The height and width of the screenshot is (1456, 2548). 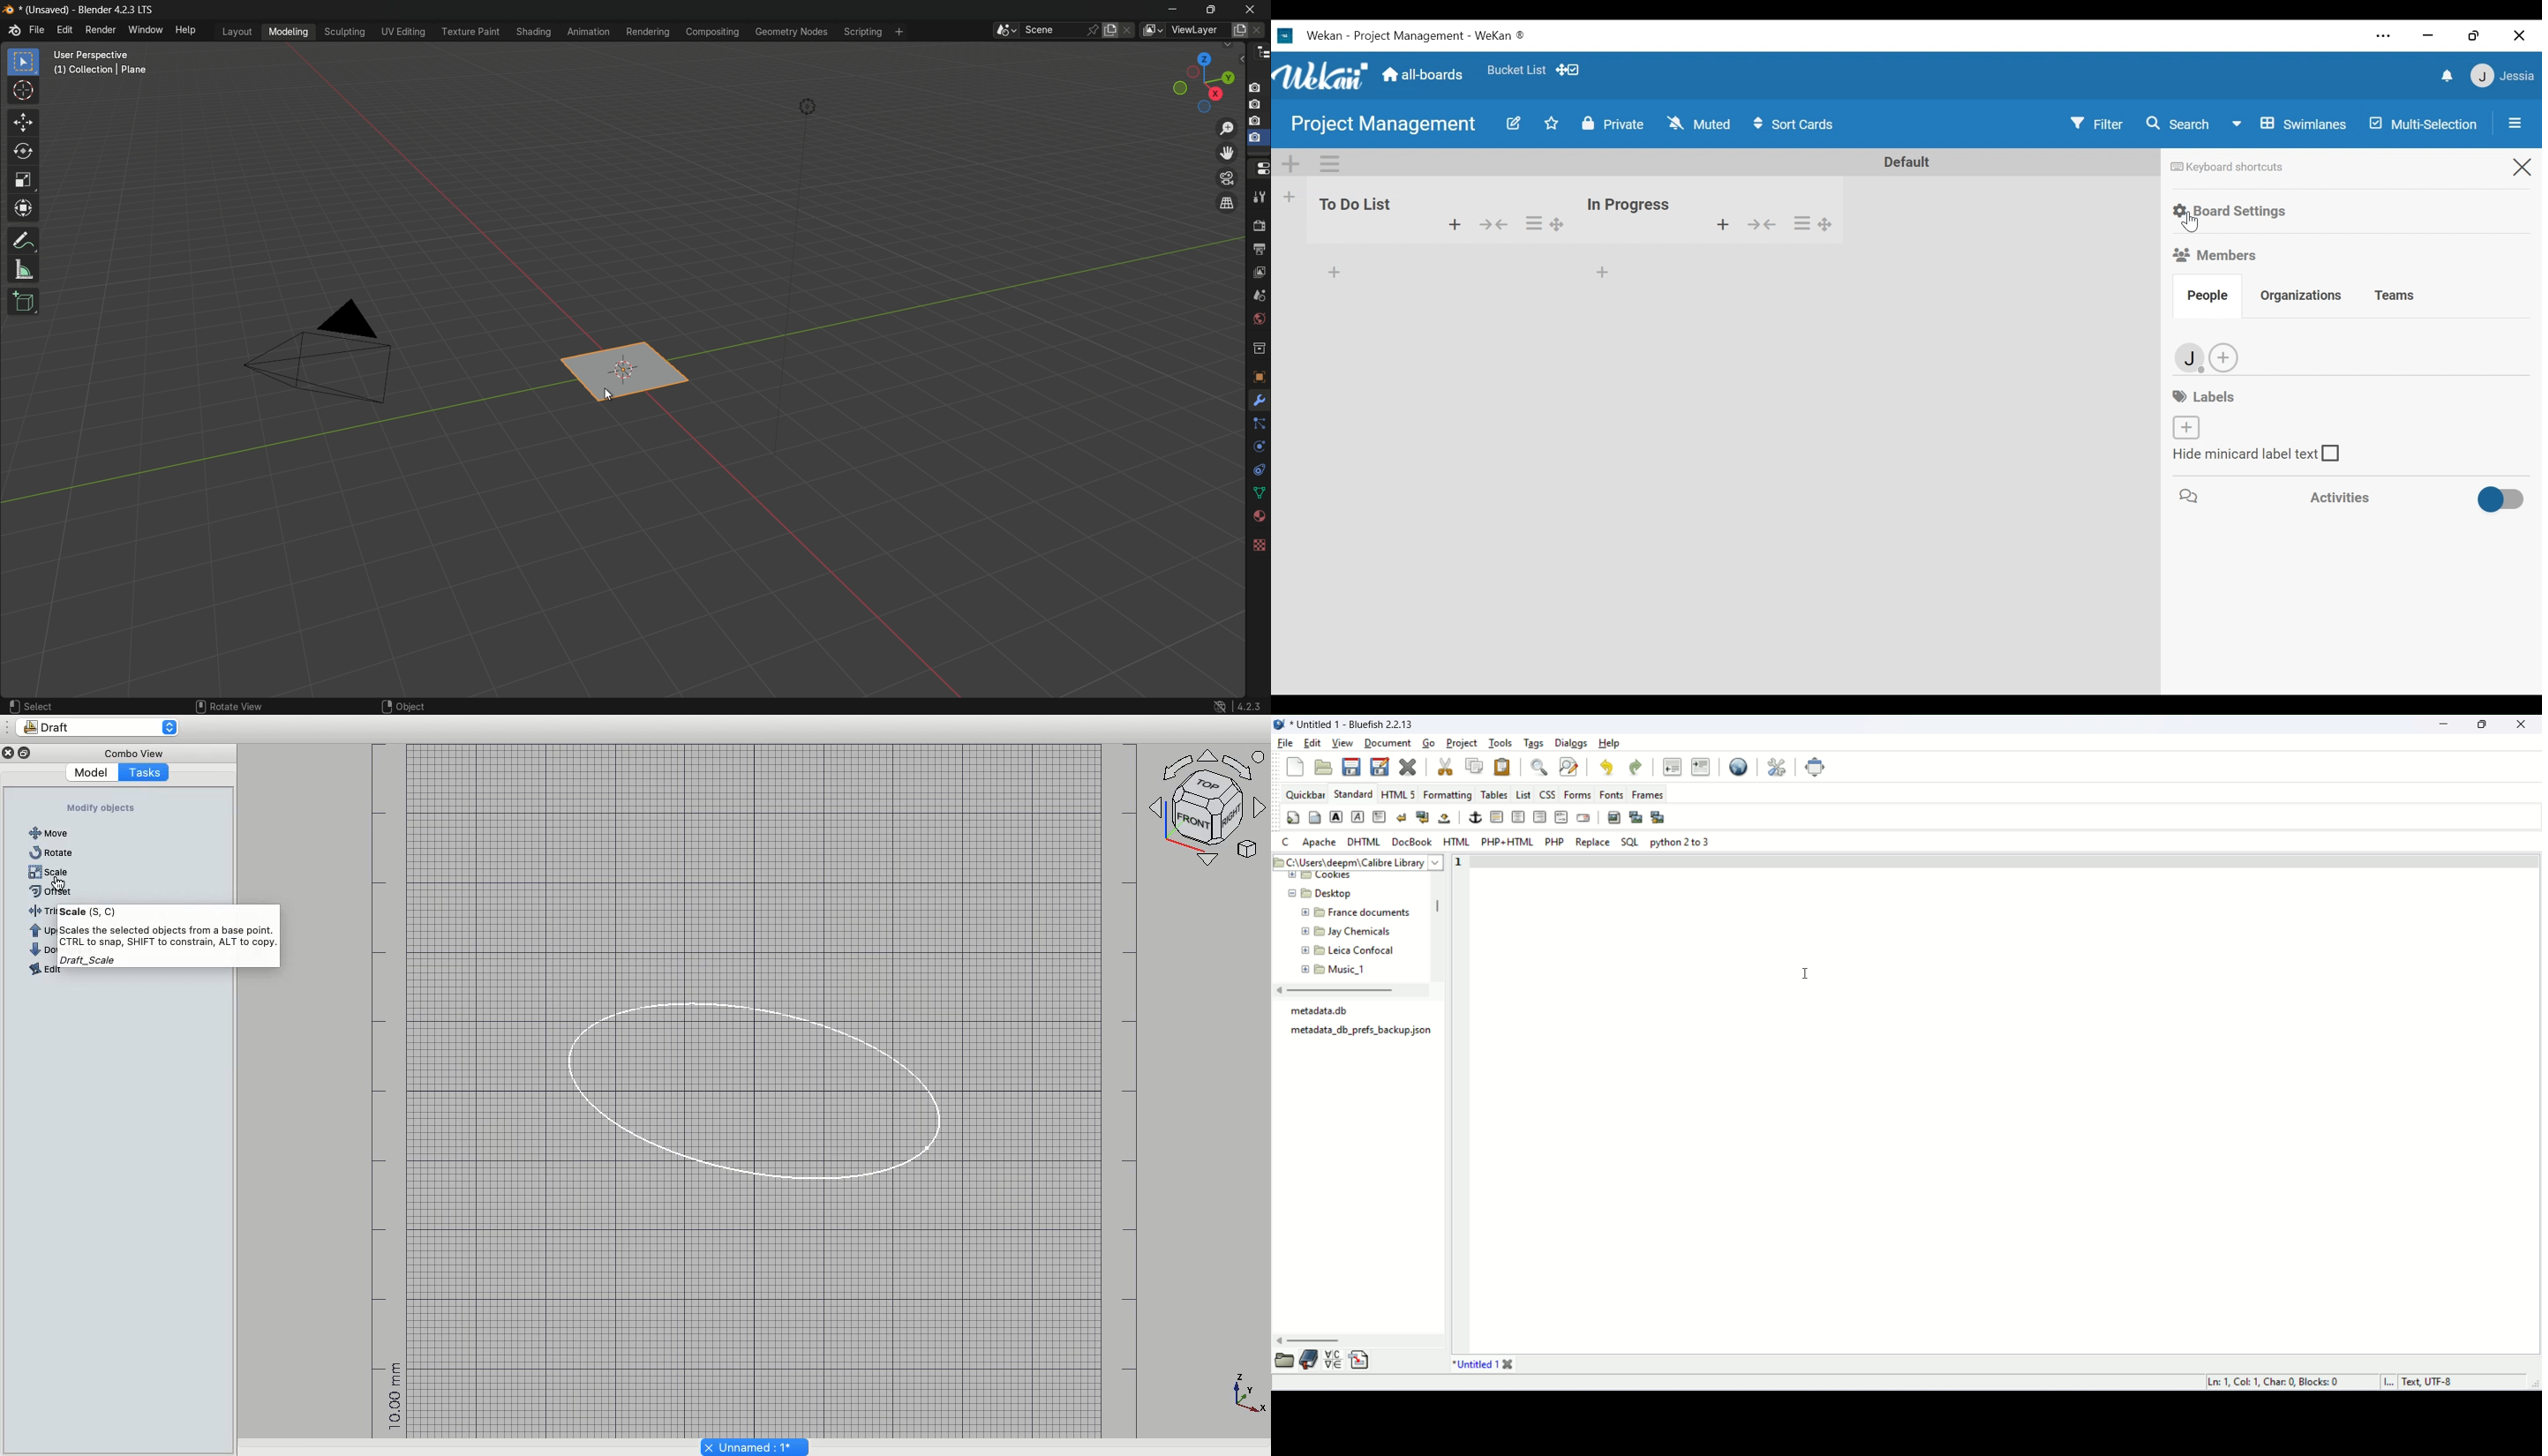 I want to click on quickbar, so click(x=1307, y=794).